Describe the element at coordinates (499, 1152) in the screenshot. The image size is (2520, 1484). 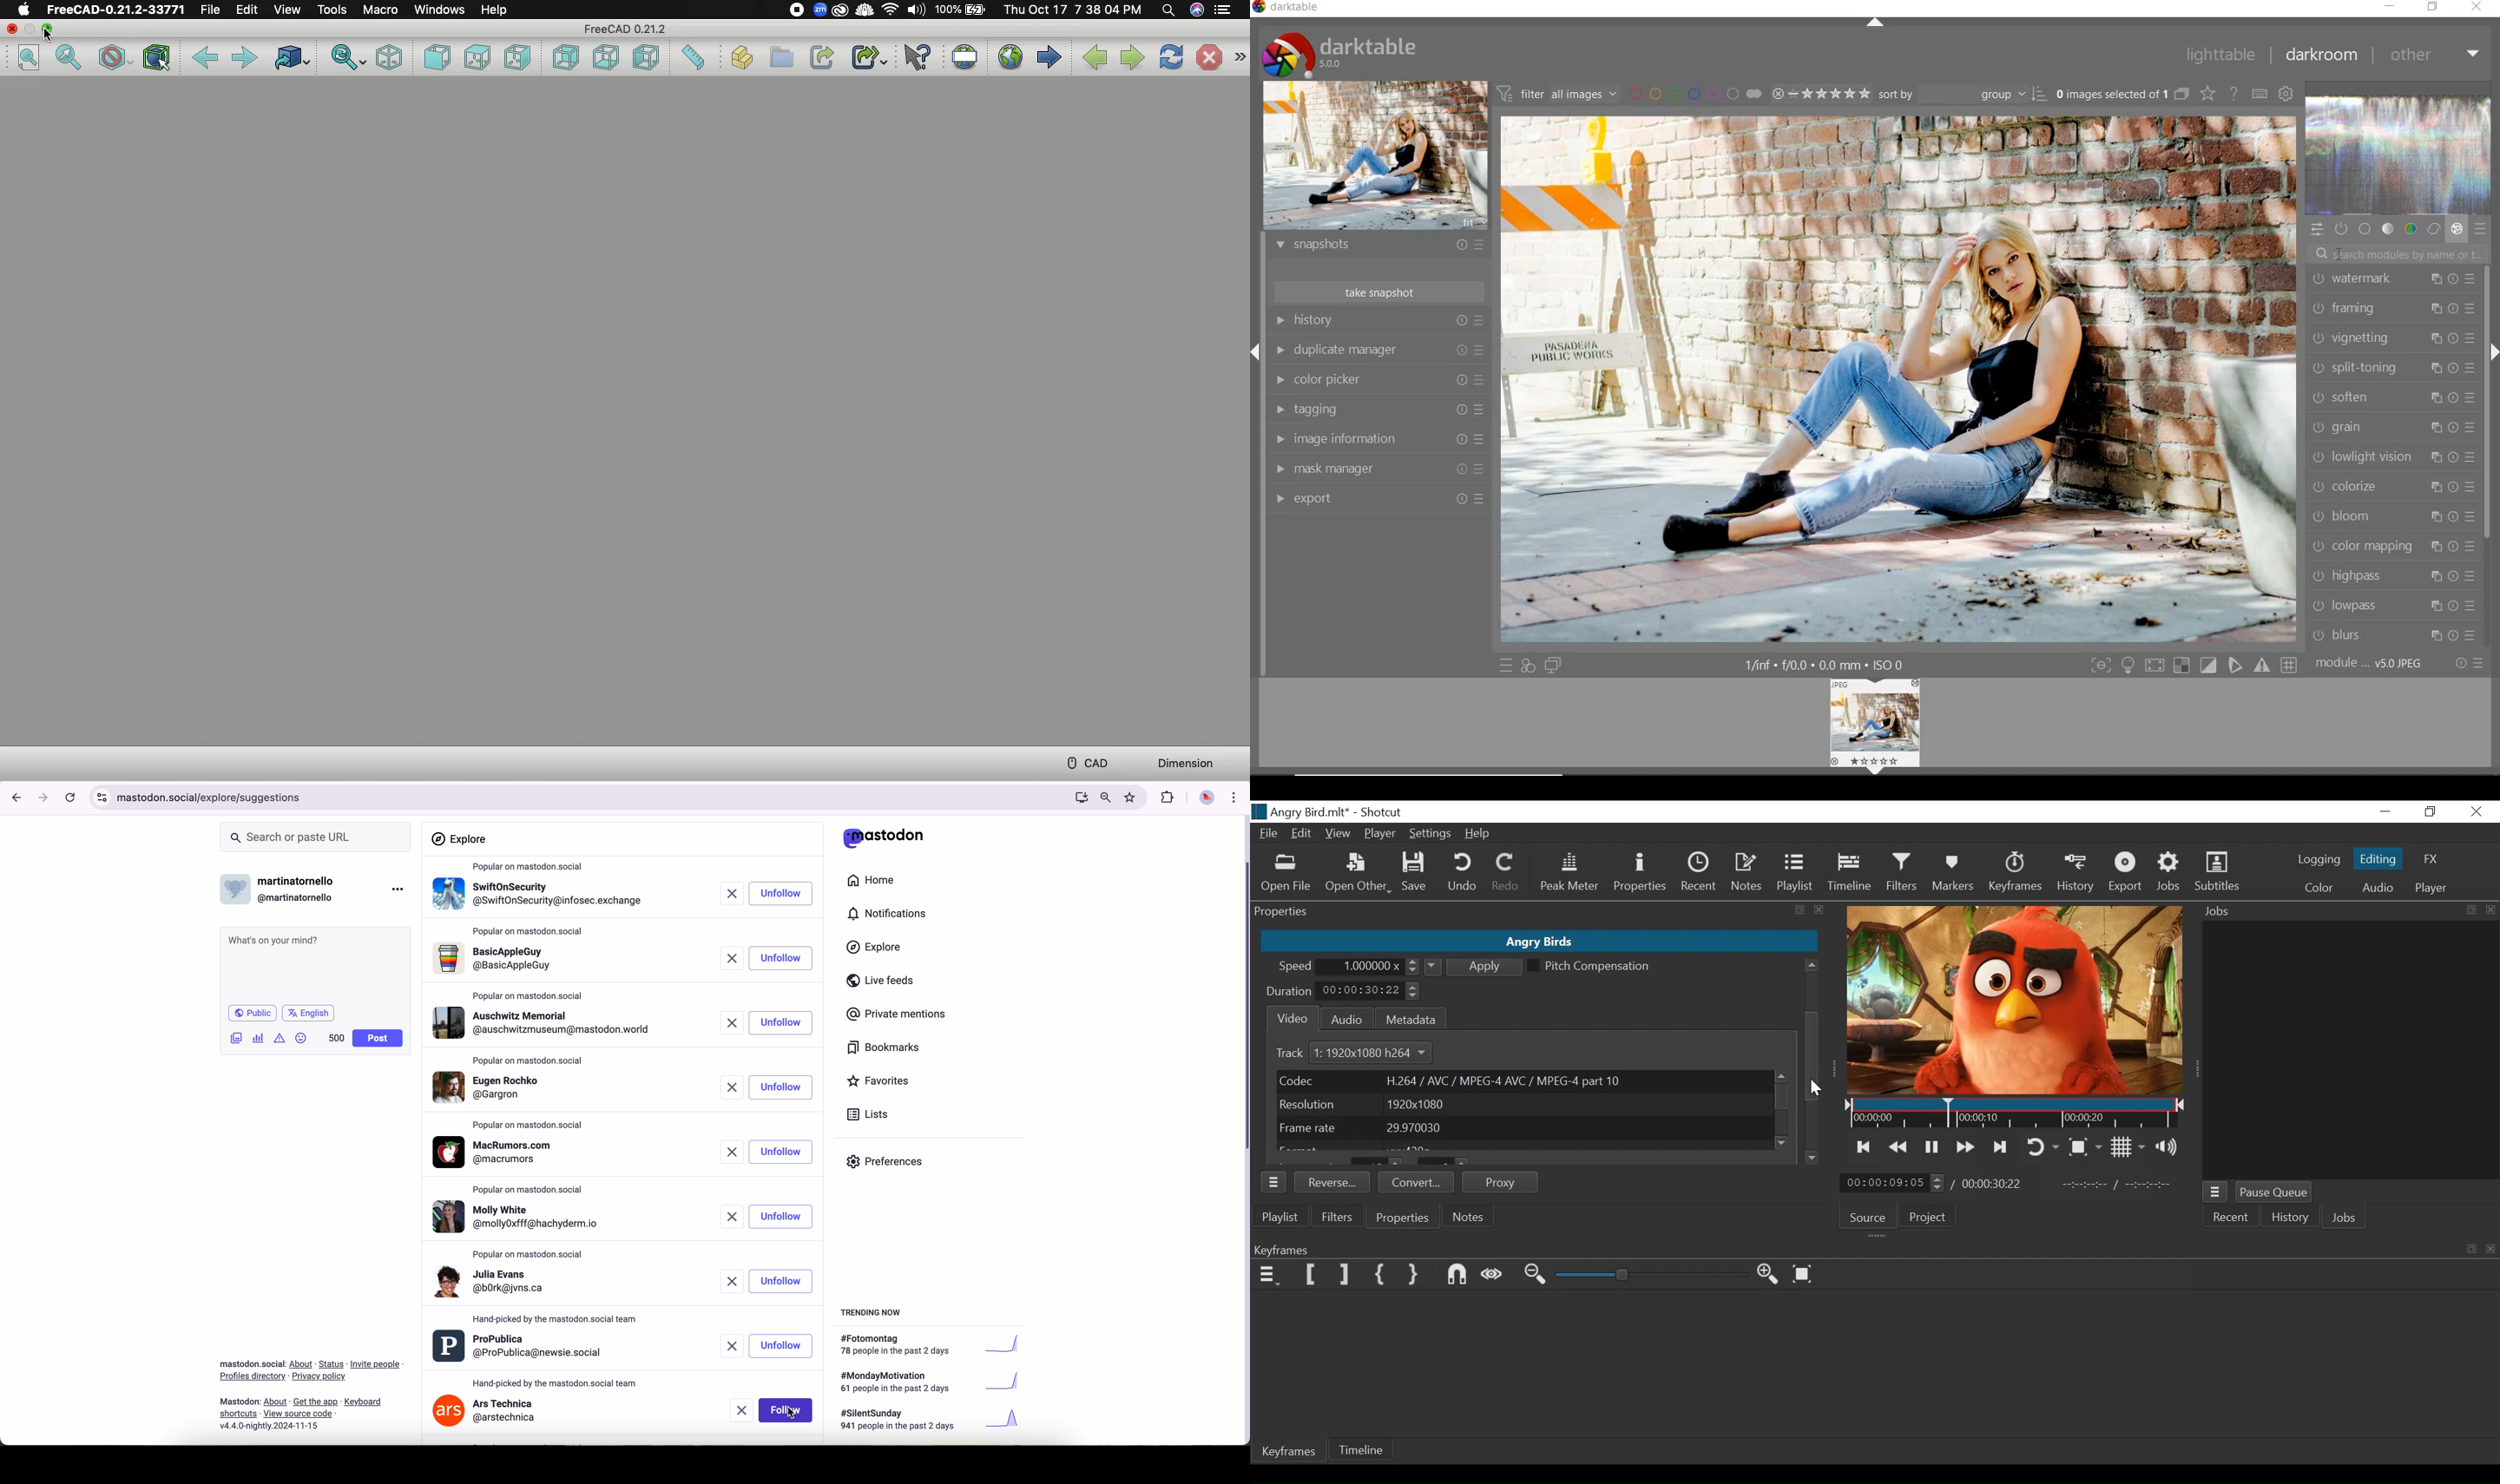
I see `profile` at that location.